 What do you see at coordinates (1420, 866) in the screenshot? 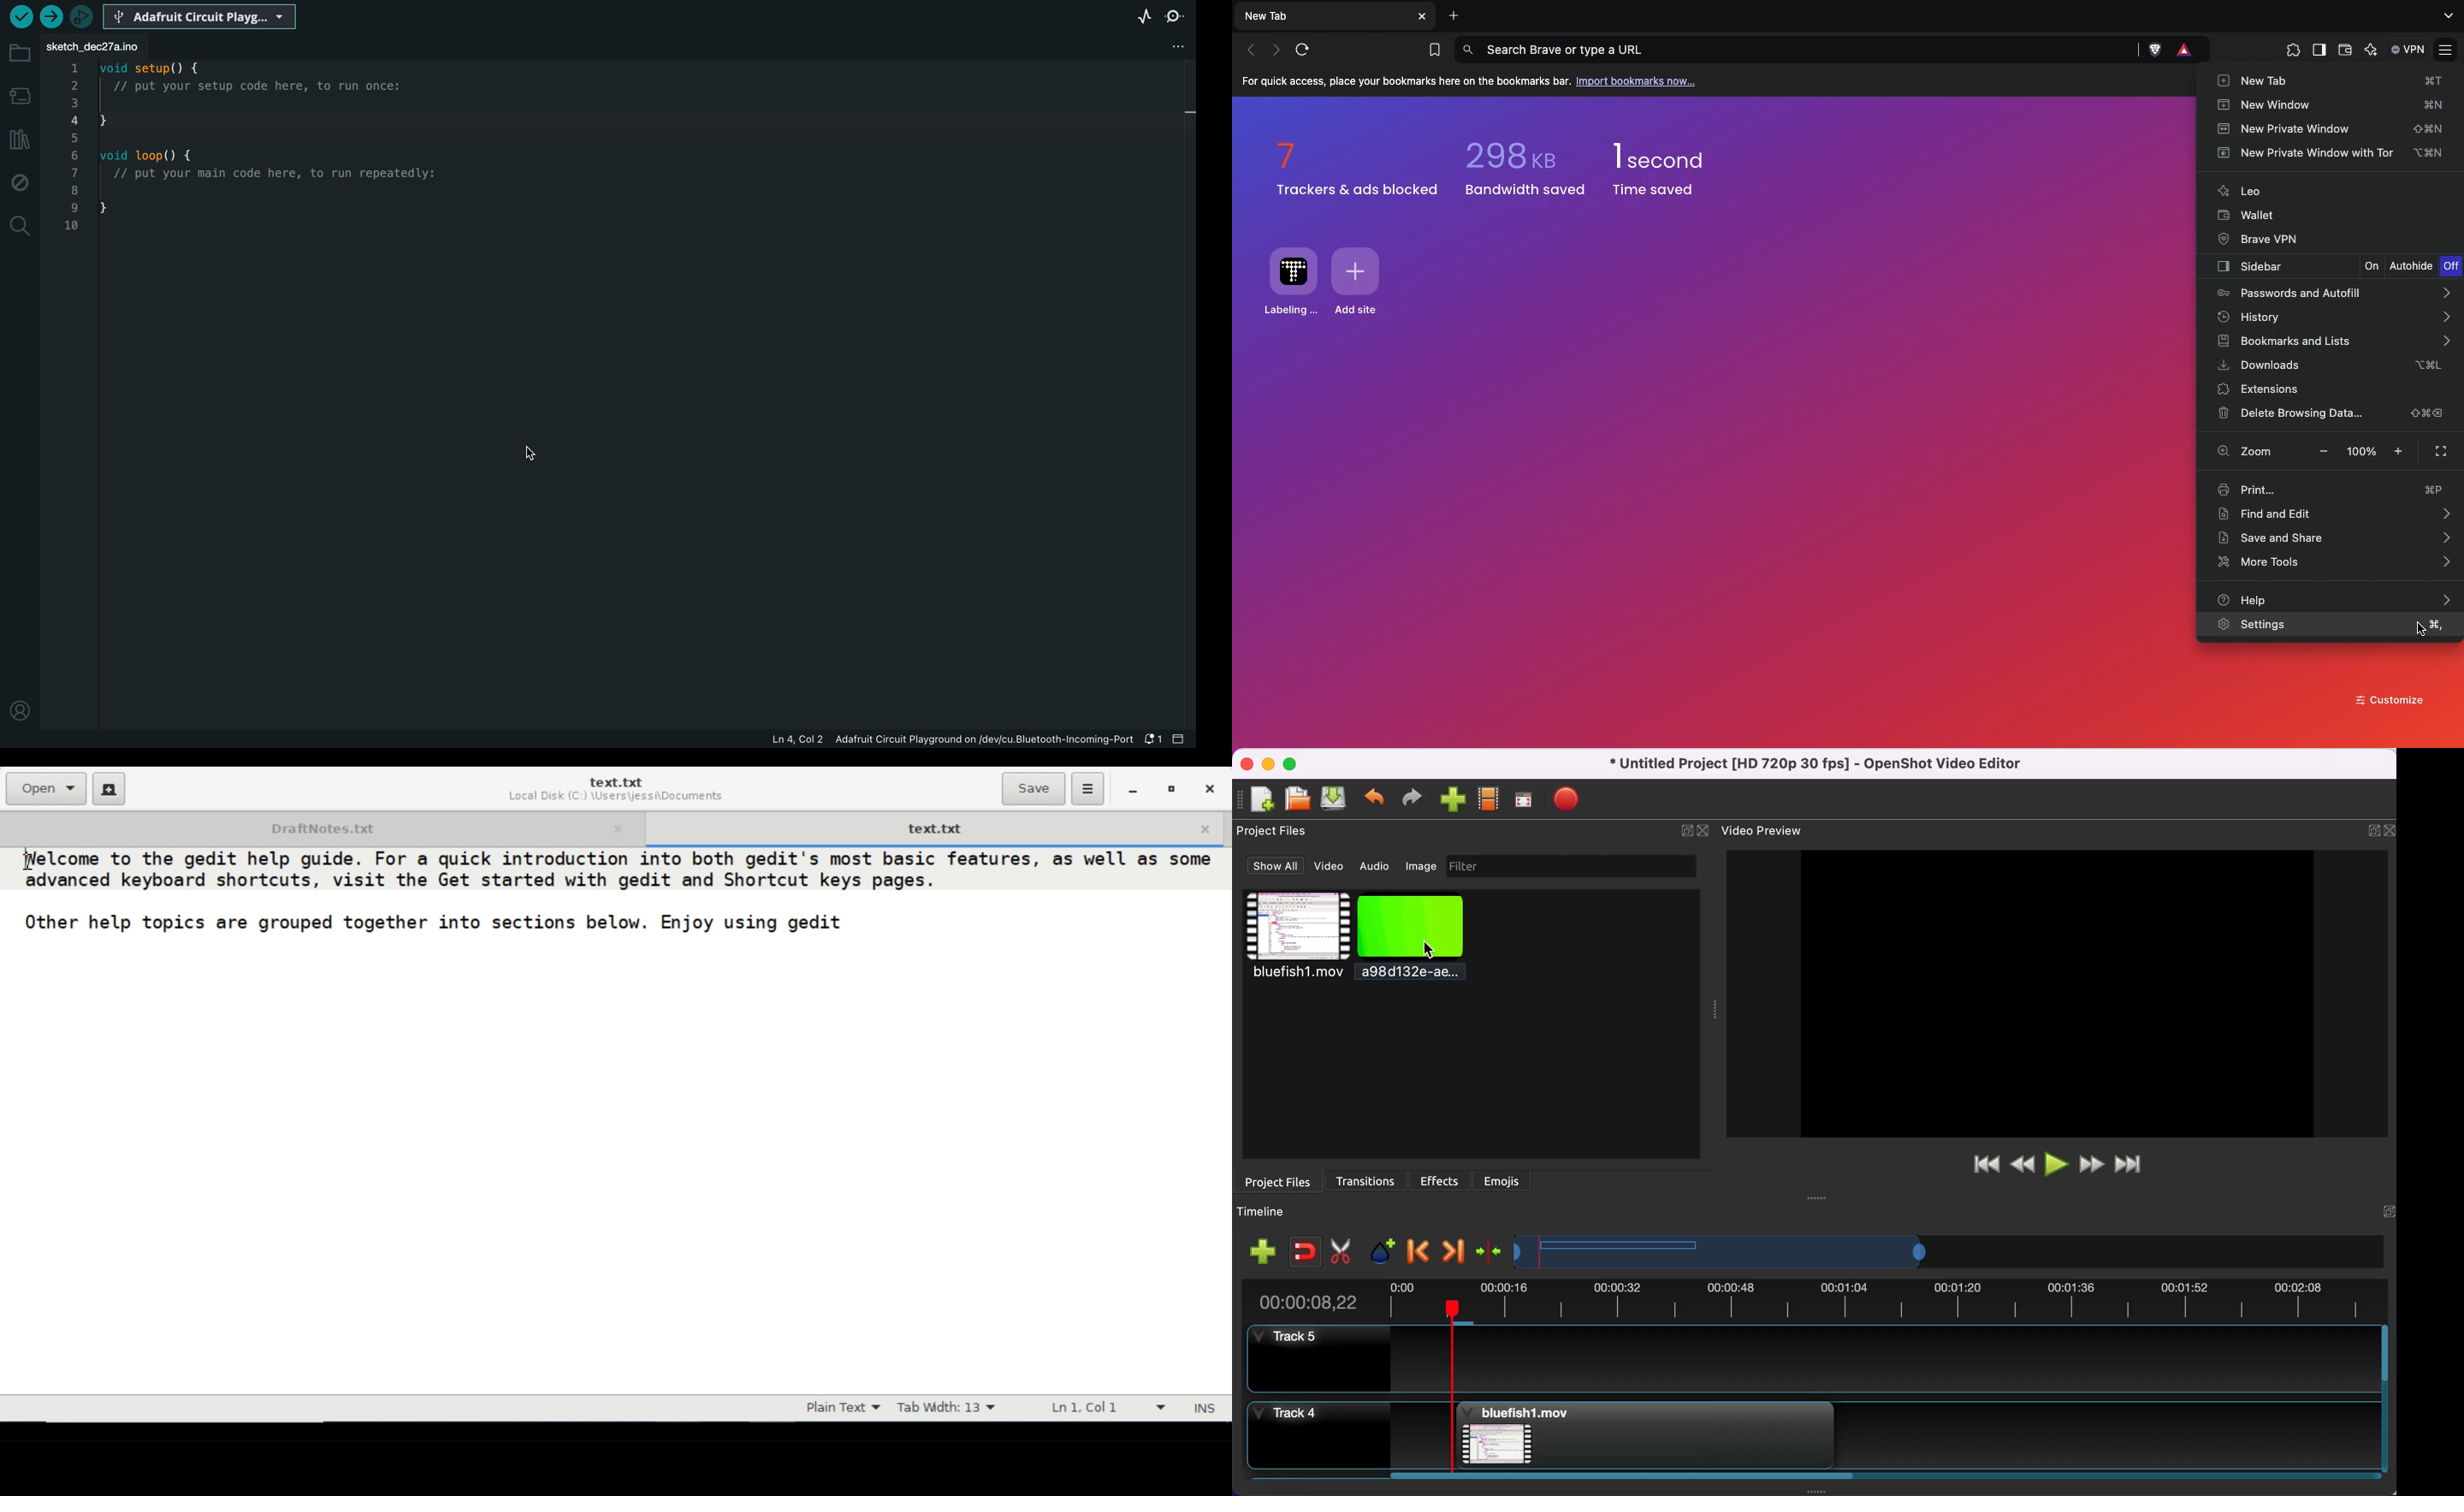
I see `image` at bounding box center [1420, 866].